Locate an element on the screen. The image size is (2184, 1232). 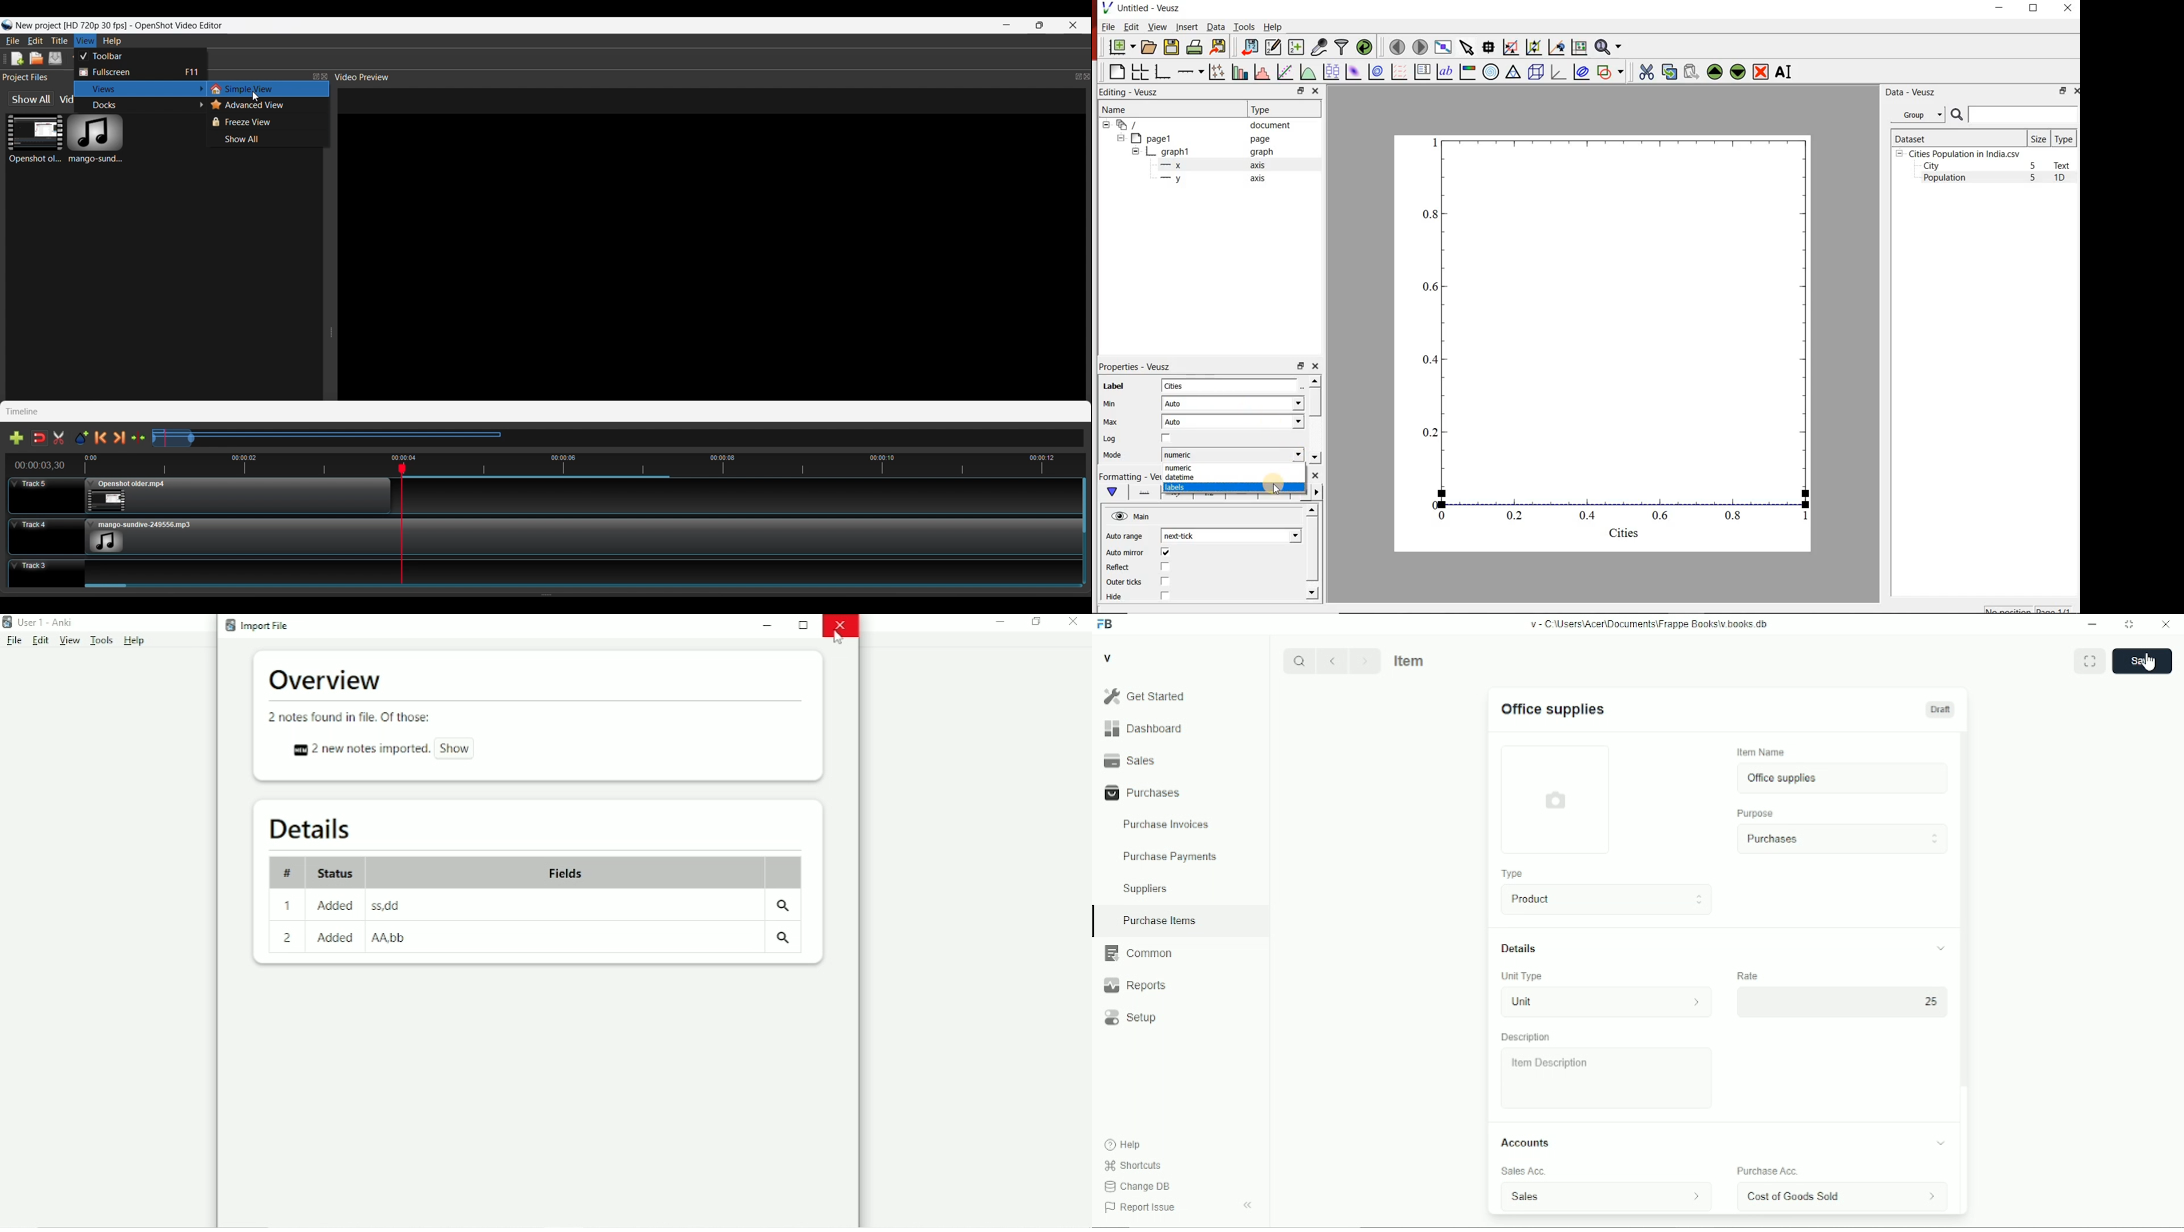
File is located at coordinates (13, 41).